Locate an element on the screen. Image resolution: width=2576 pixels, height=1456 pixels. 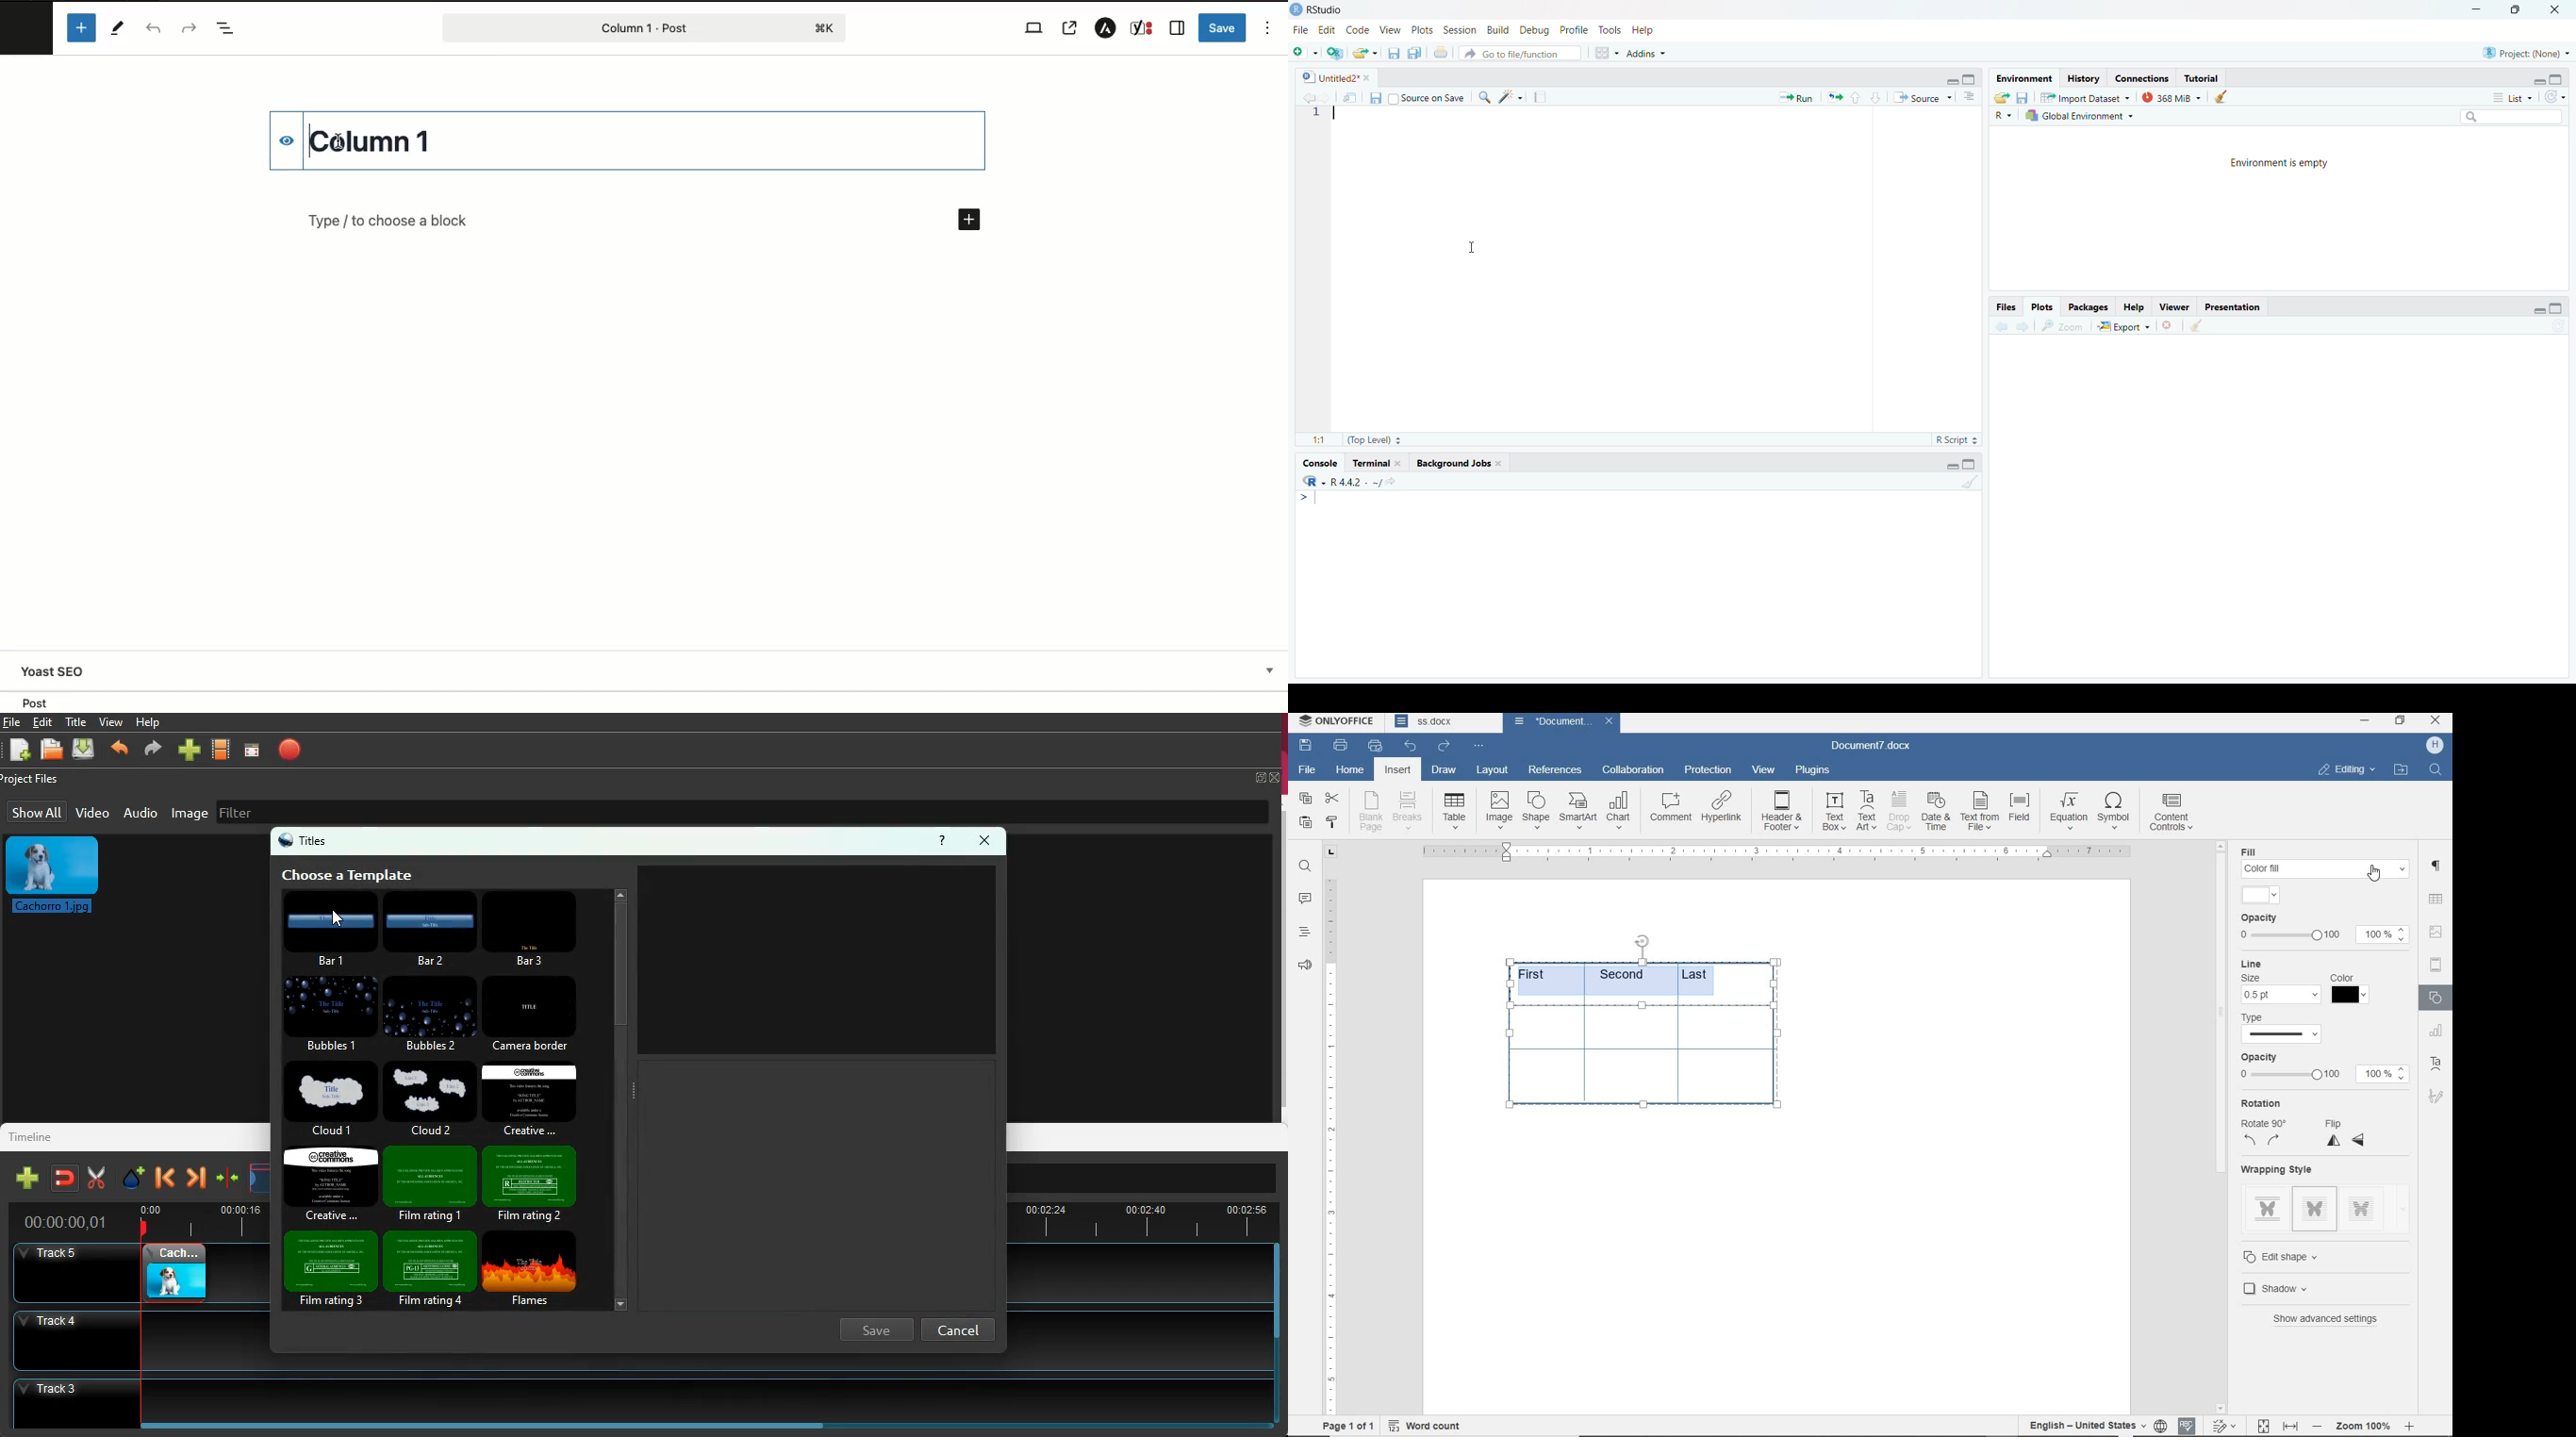
bar 2 is located at coordinates (432, 928).